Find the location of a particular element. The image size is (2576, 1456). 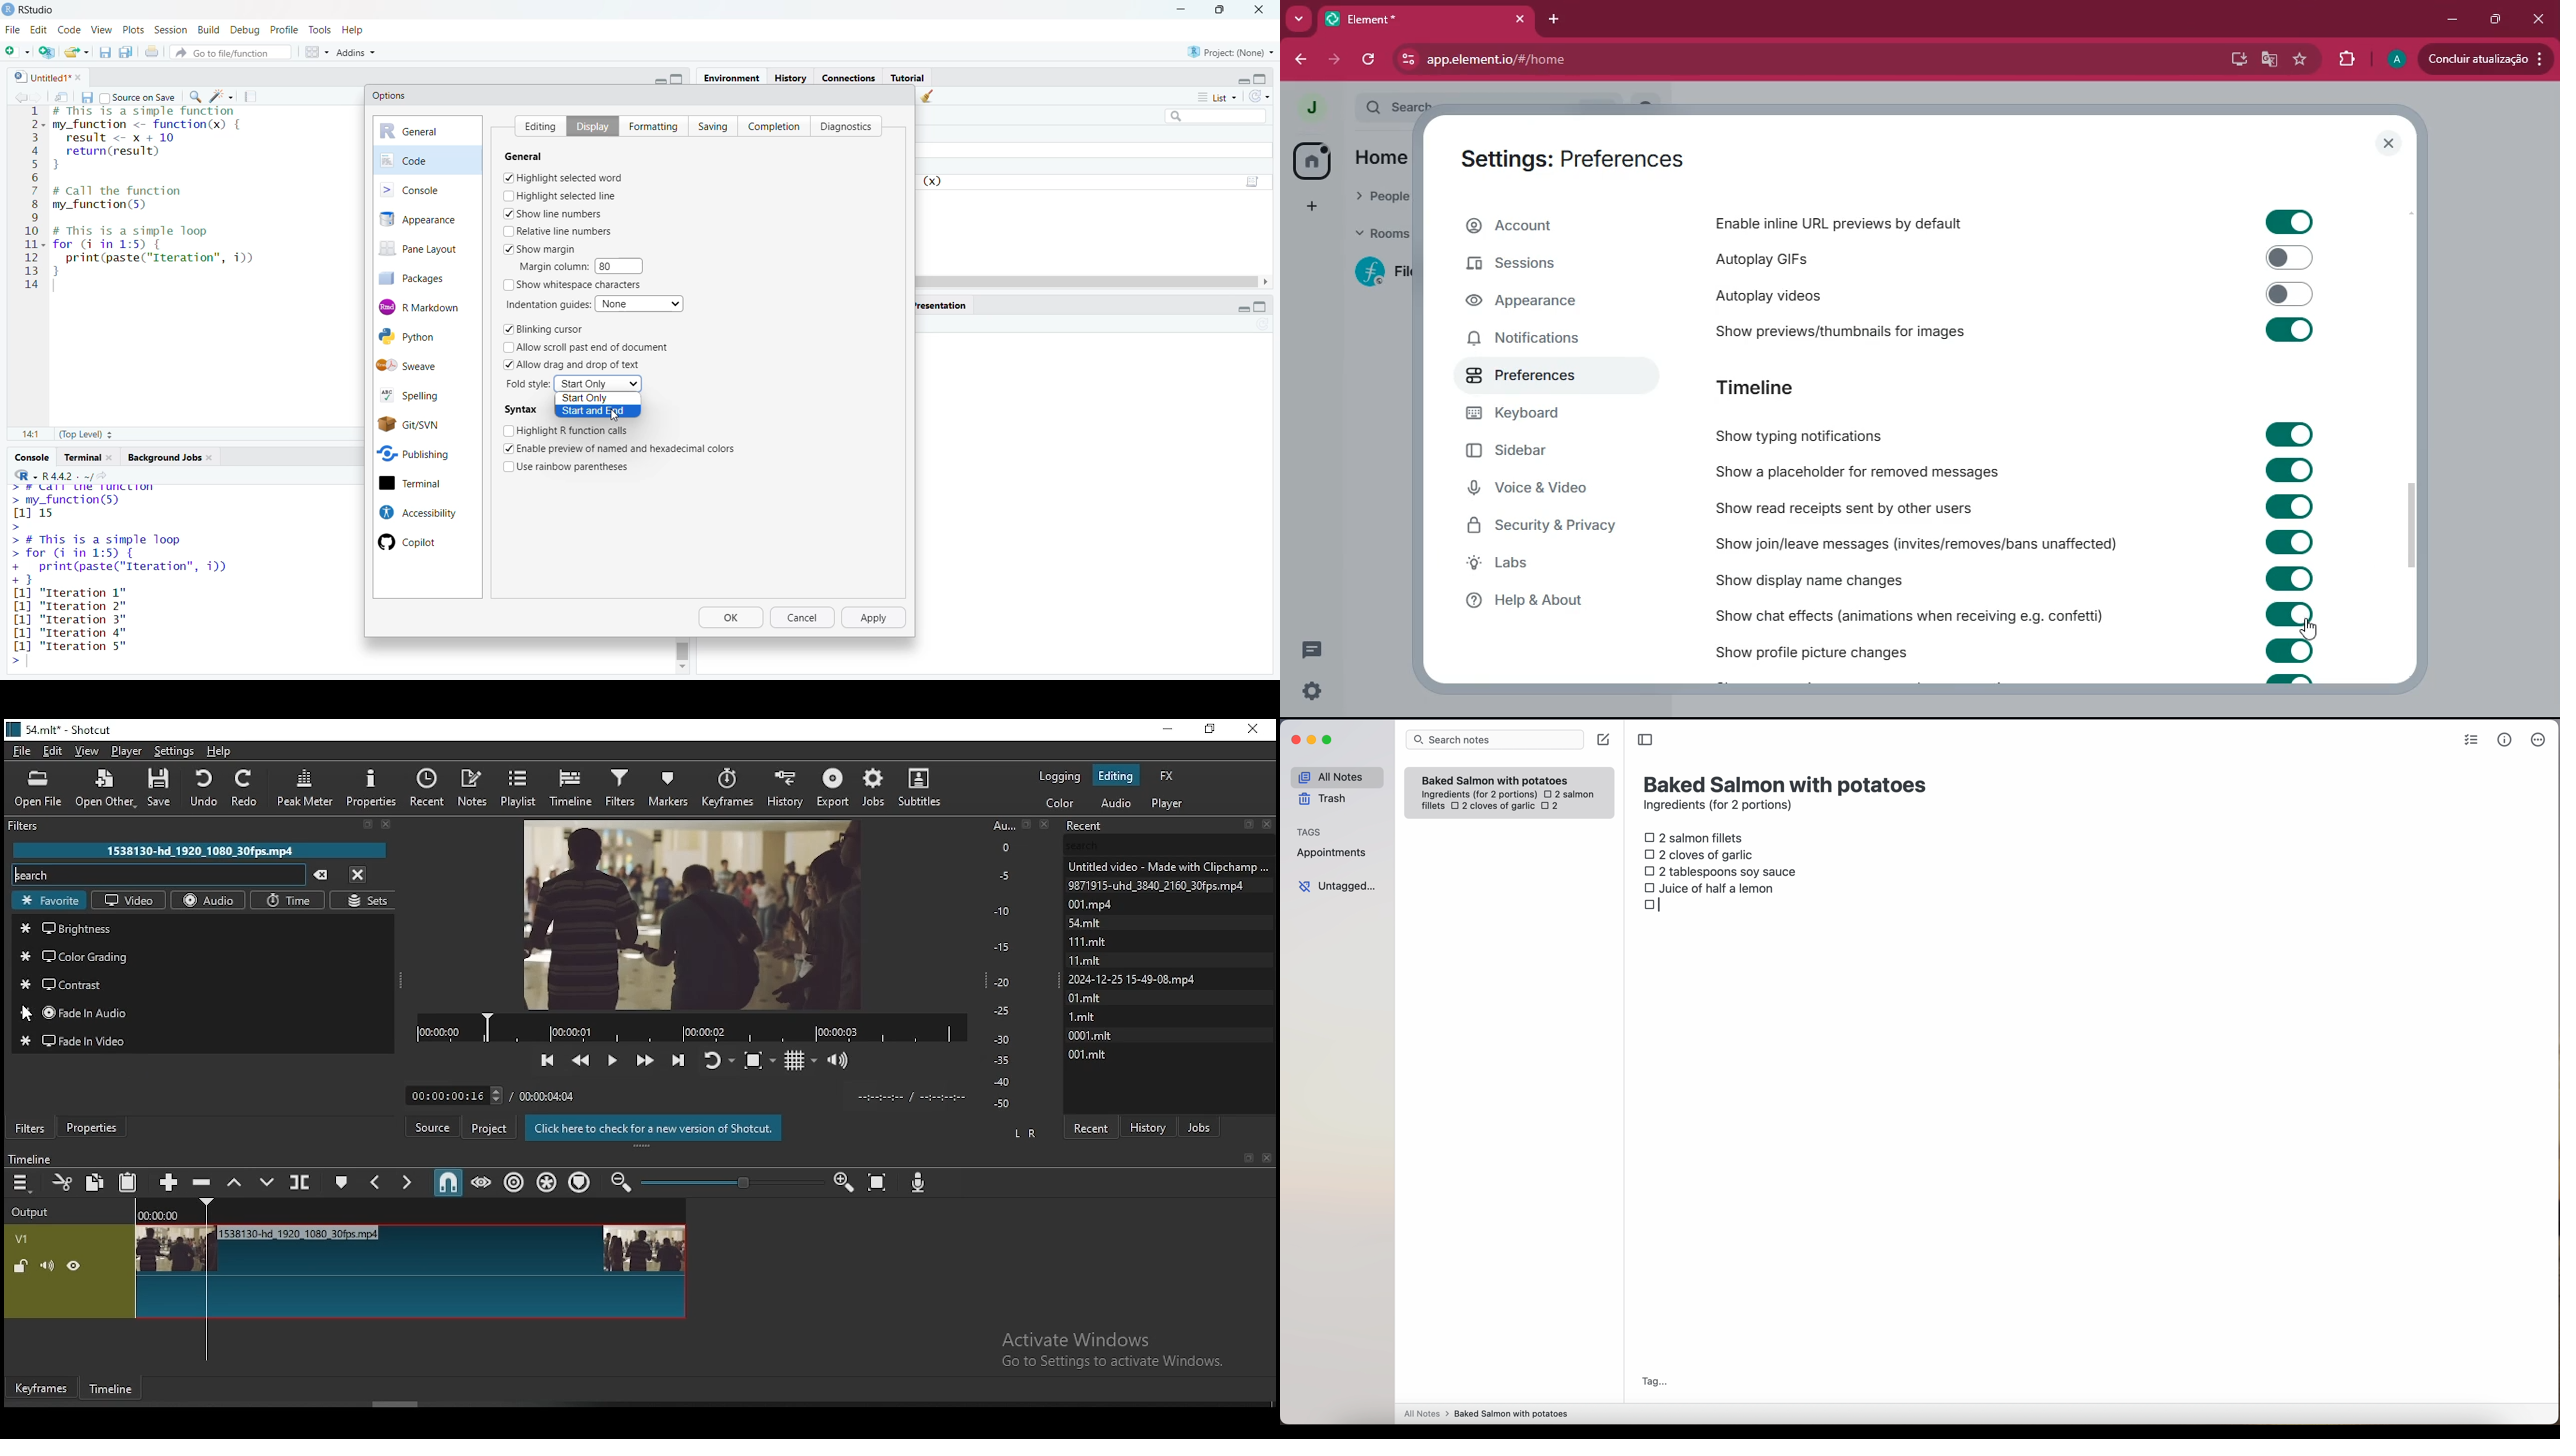

00:00:00 is located at coordinates (156, 1216).